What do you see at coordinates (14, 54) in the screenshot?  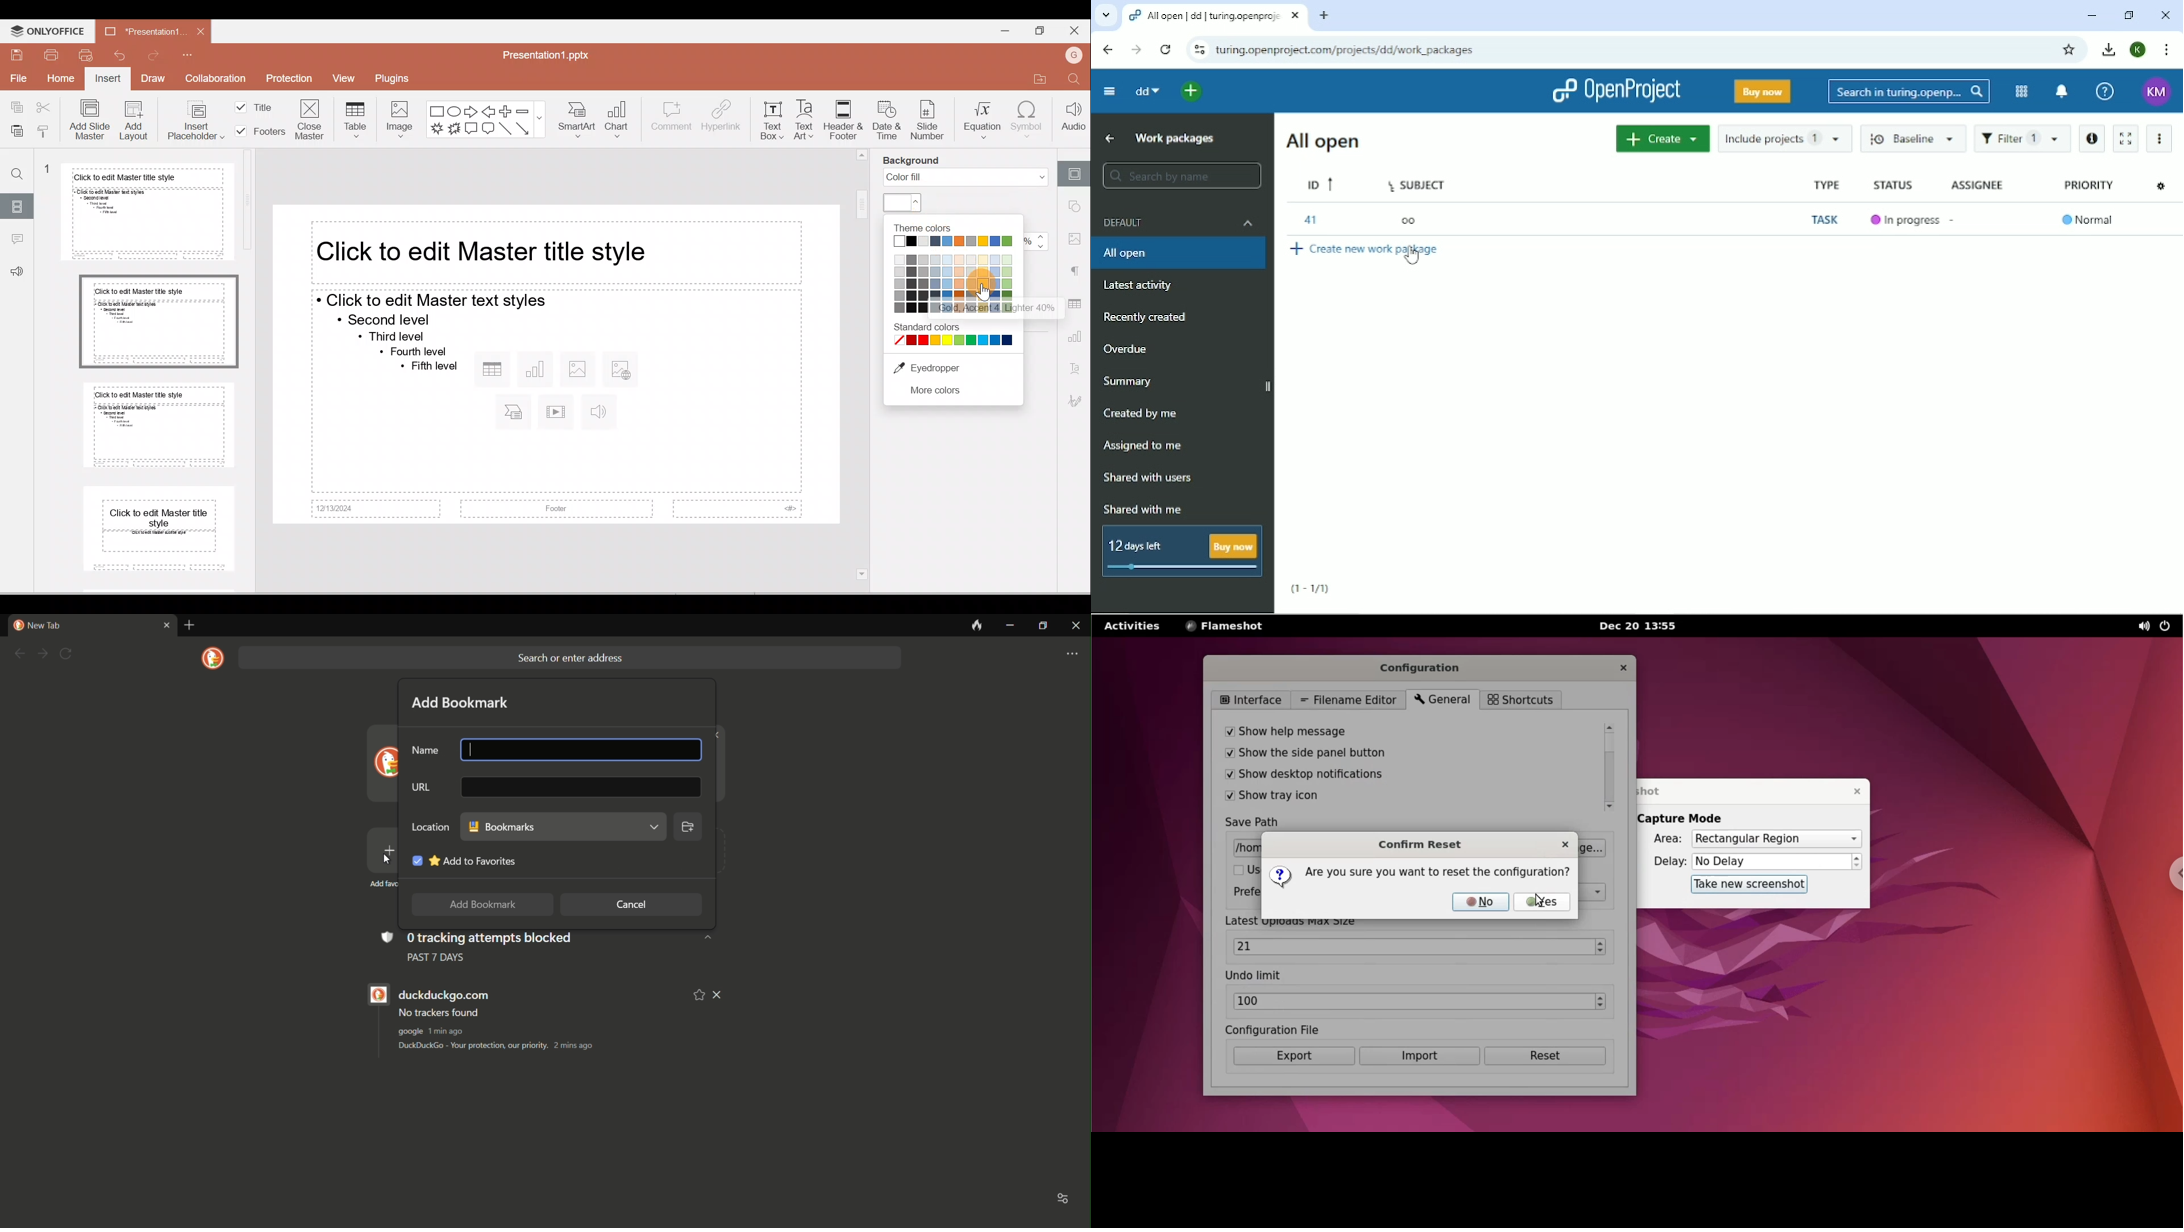 I see `Save` at bounding box center [14, 54].